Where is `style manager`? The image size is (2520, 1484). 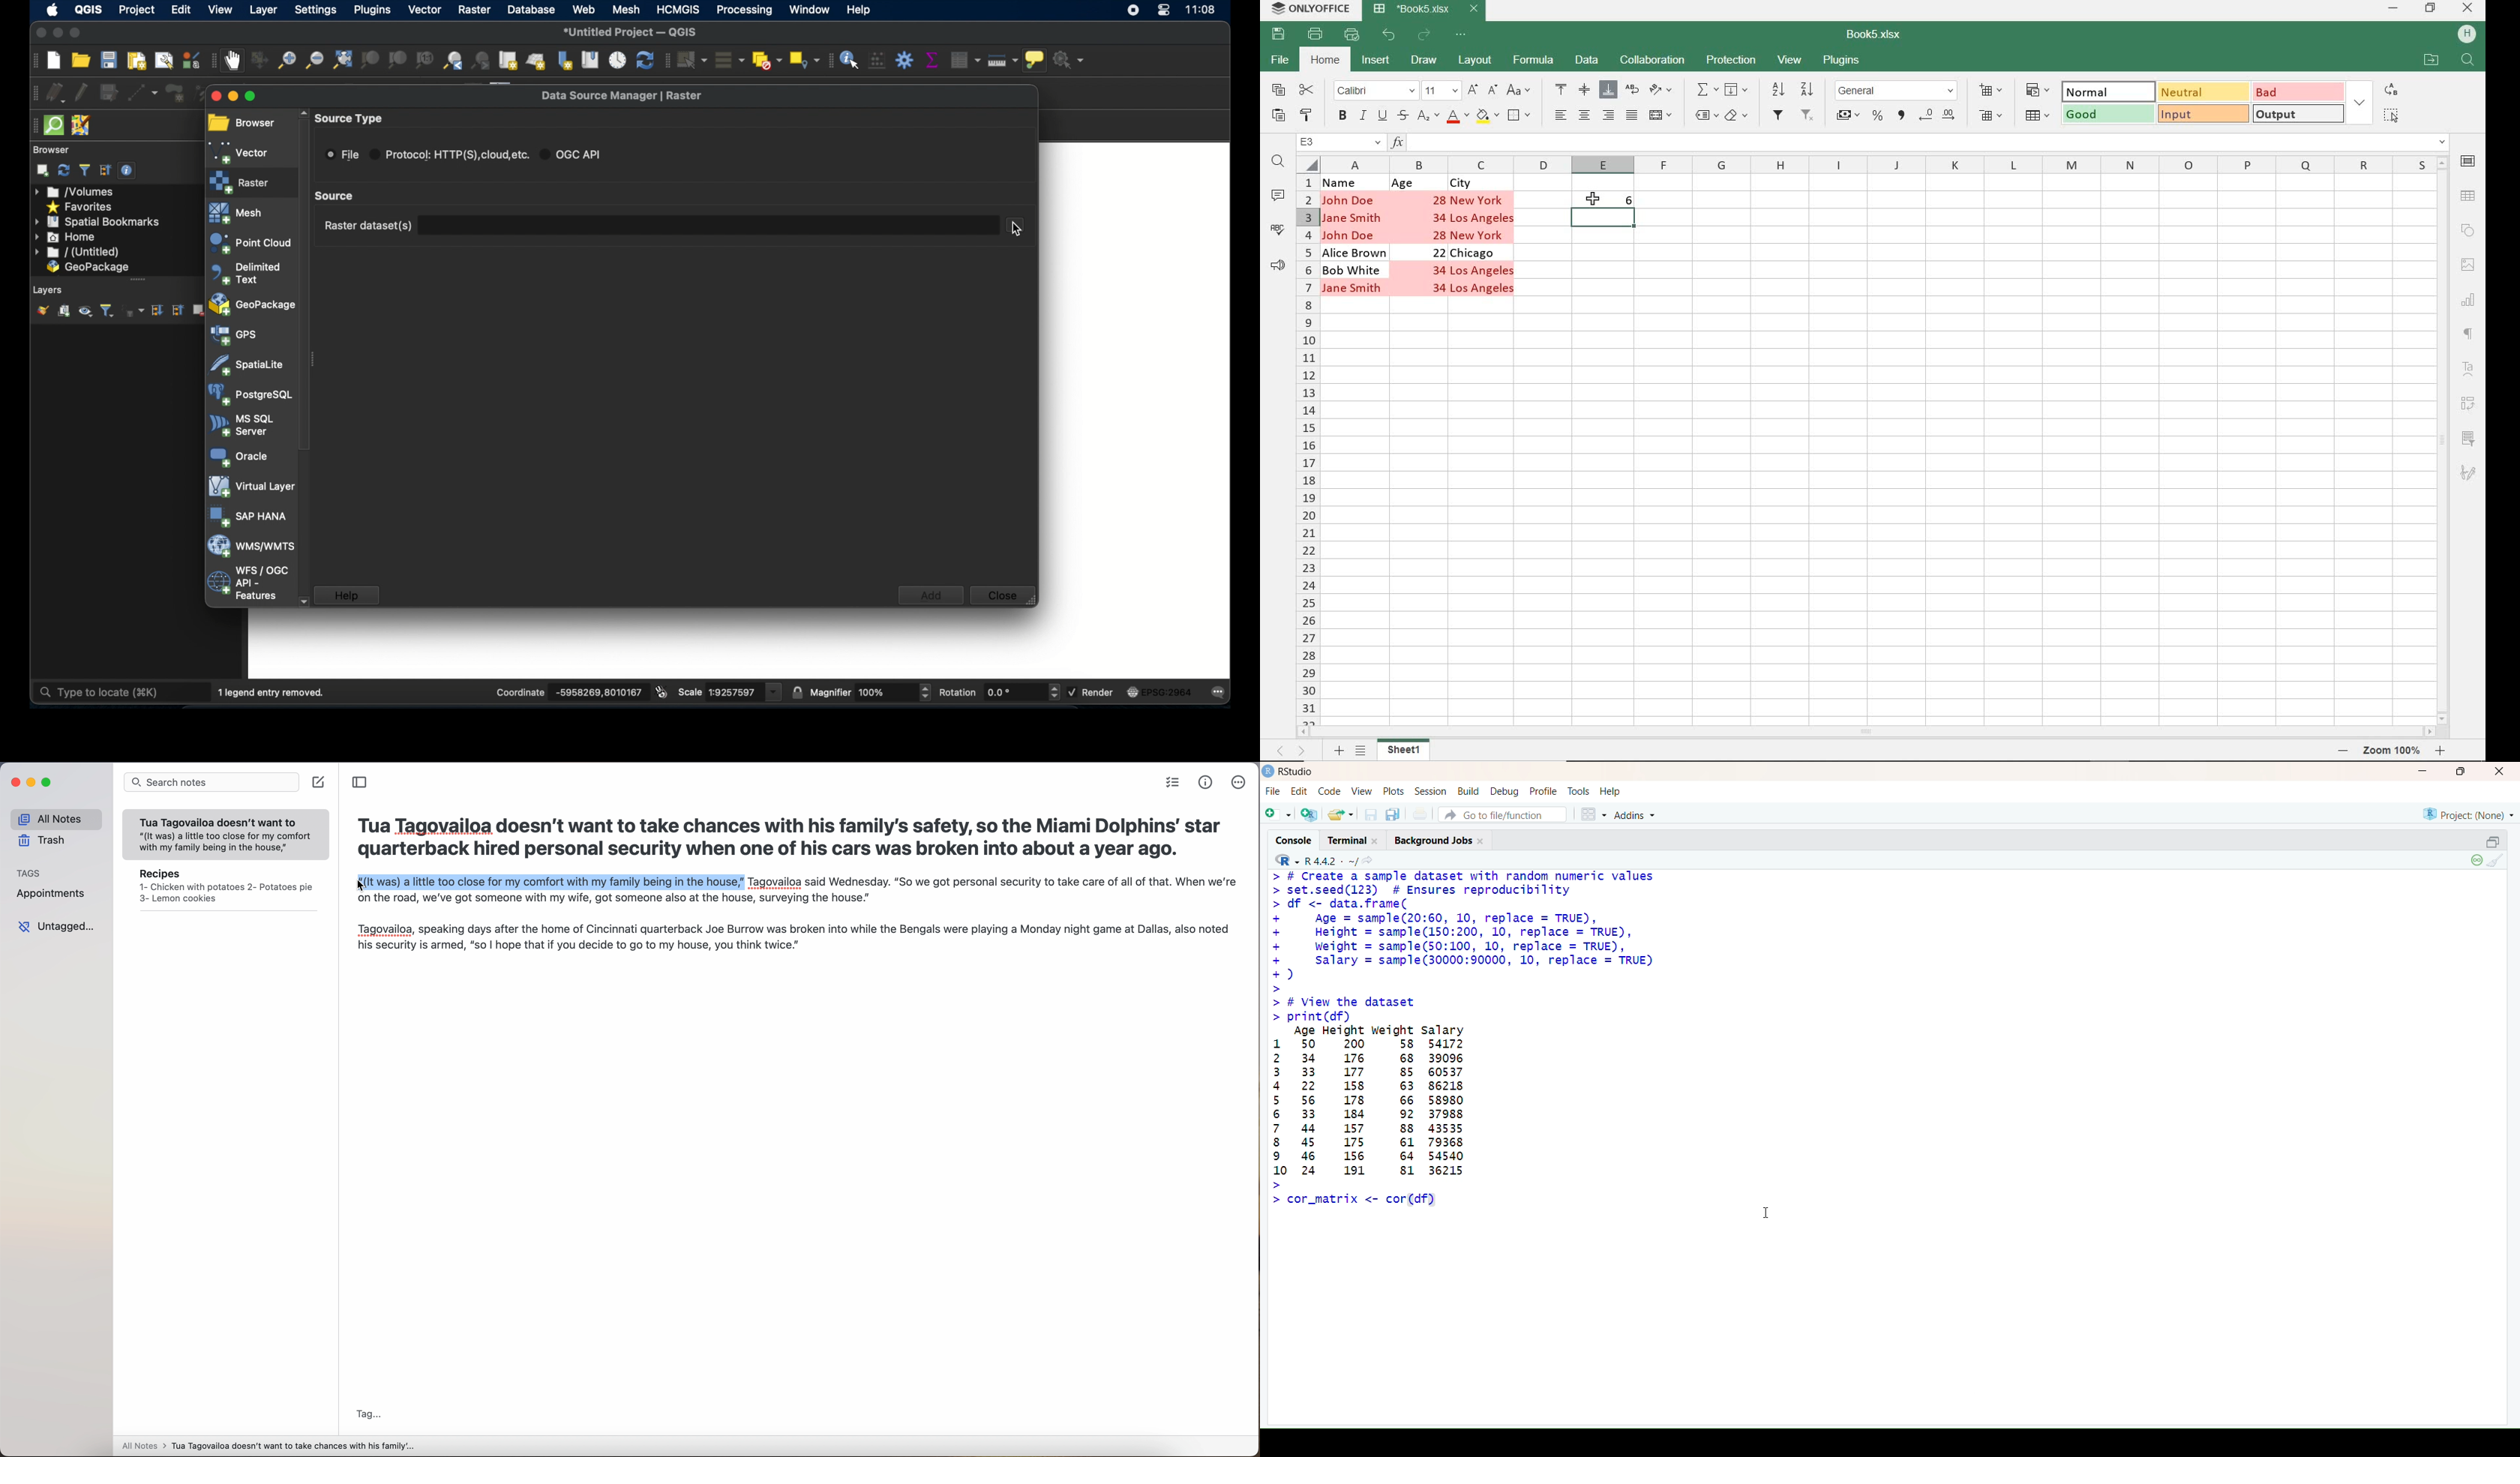 style manager is located at coordinates (190, 60).